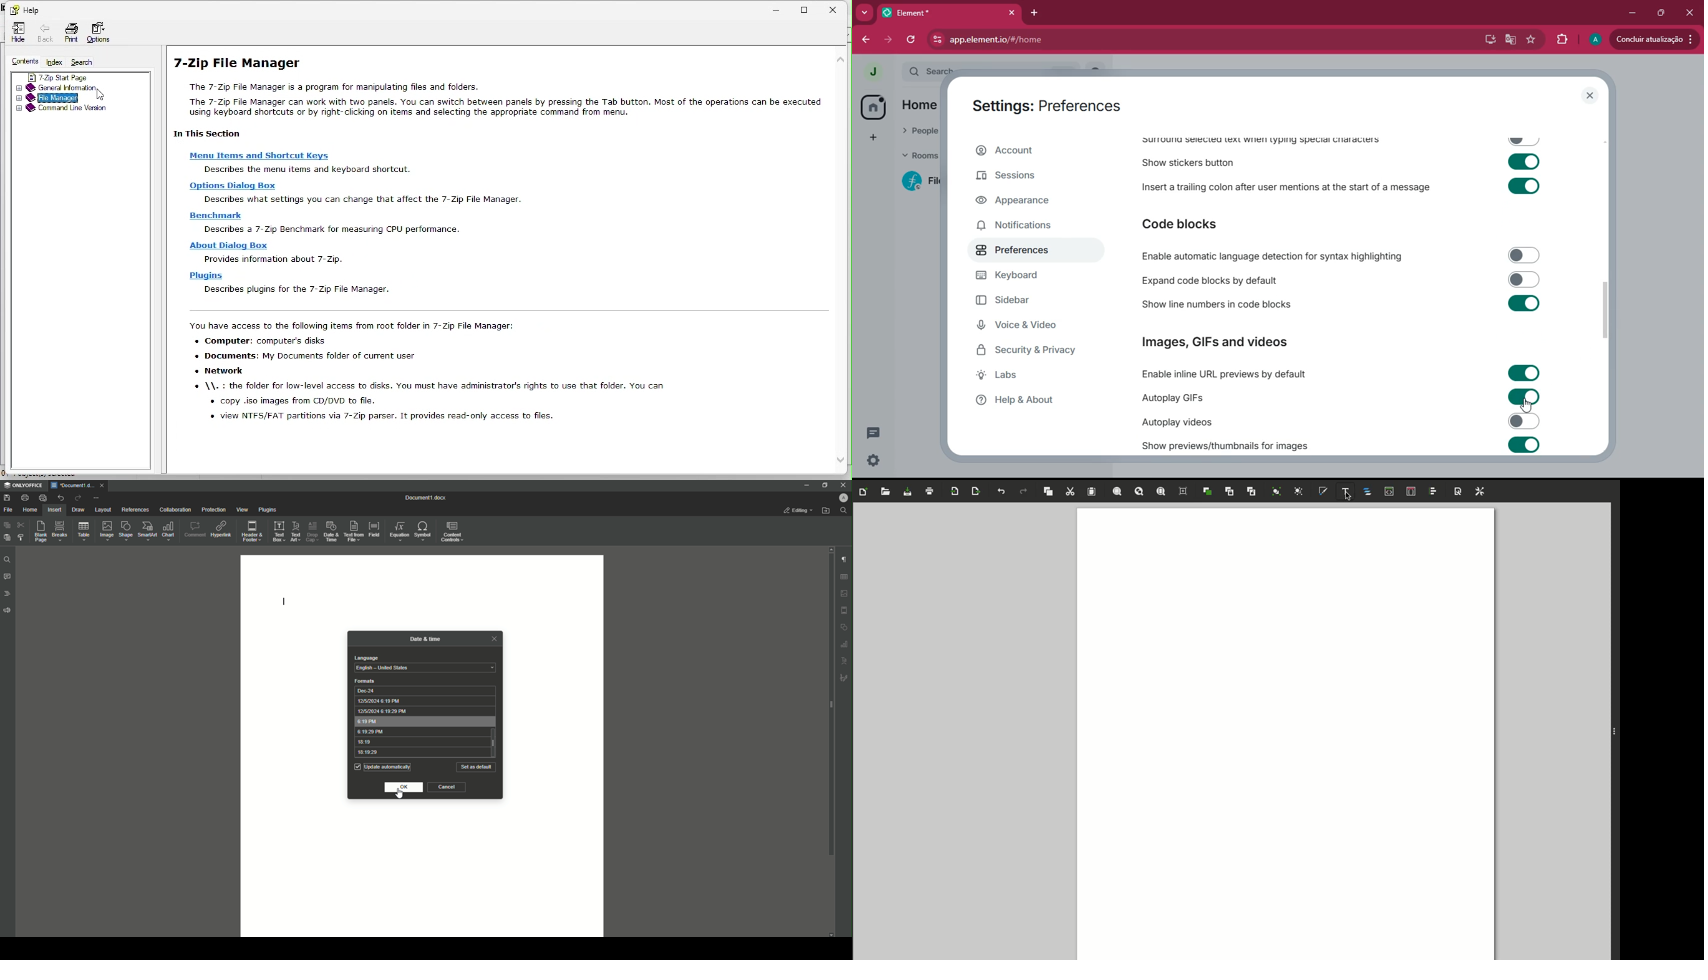 Image resolution: width=1708 pixels, height=980 pixels. I want to click on Image, so click(104, 531).